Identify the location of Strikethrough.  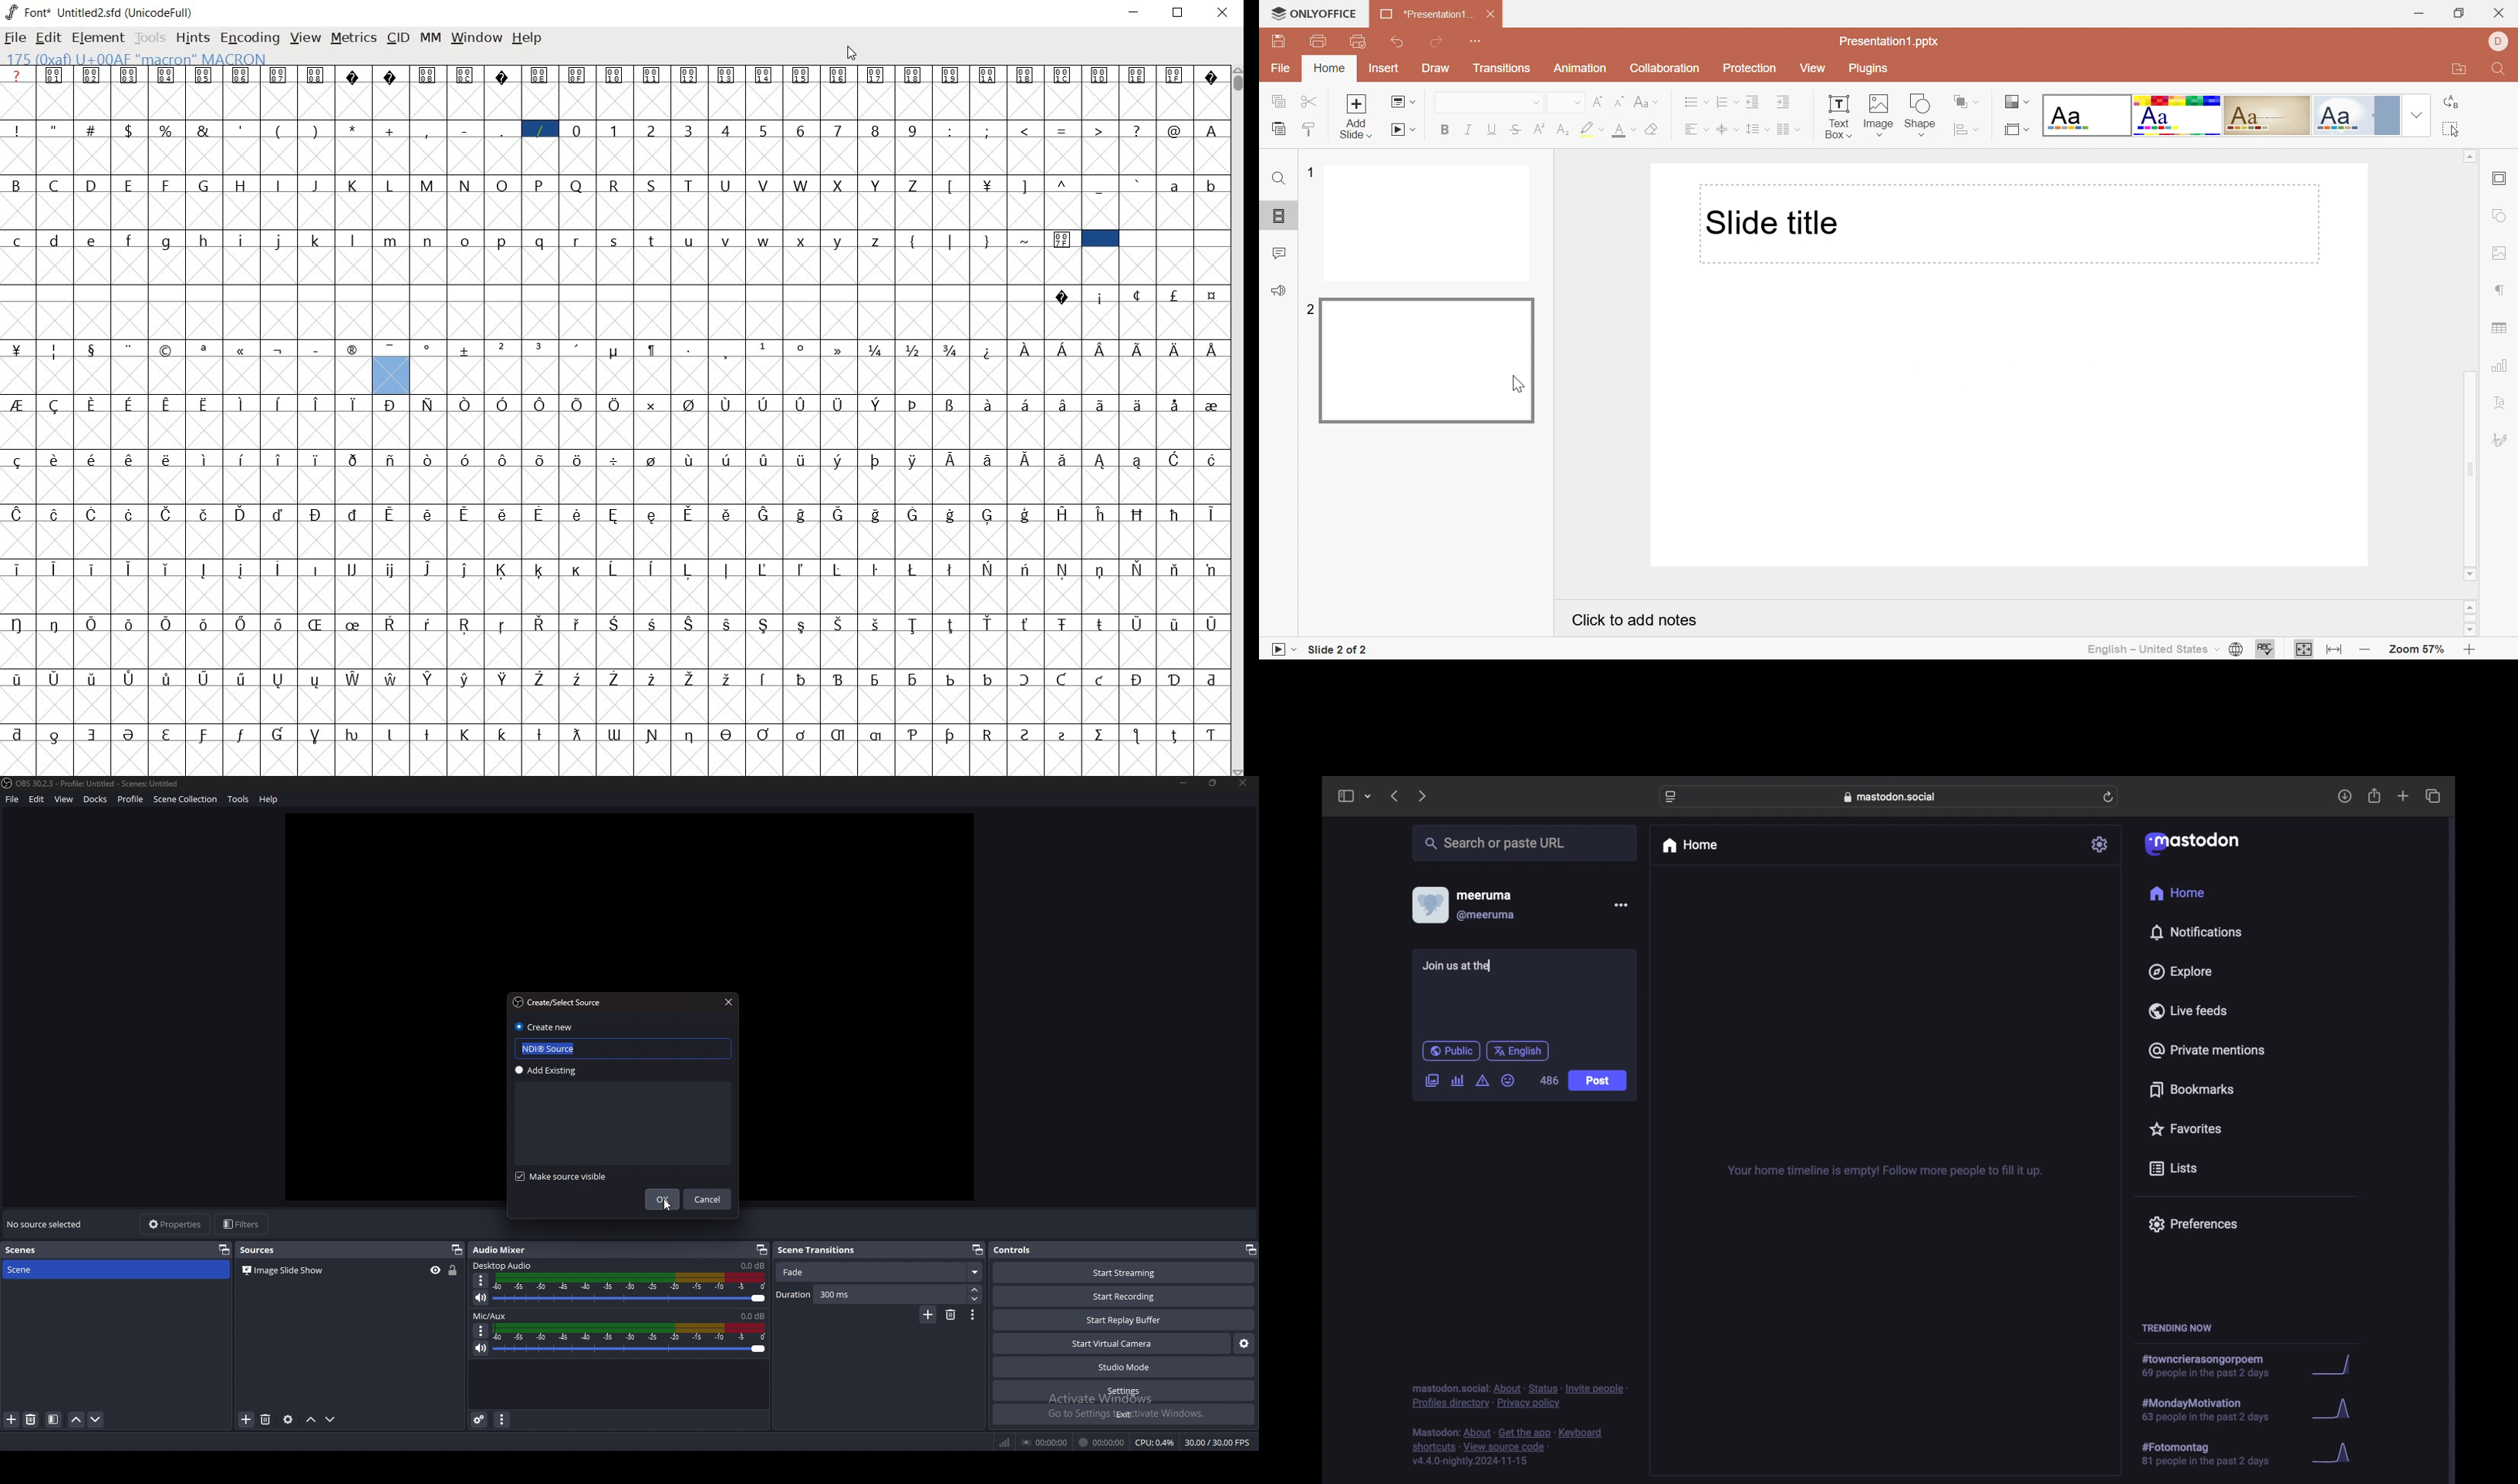
(1514, 130).